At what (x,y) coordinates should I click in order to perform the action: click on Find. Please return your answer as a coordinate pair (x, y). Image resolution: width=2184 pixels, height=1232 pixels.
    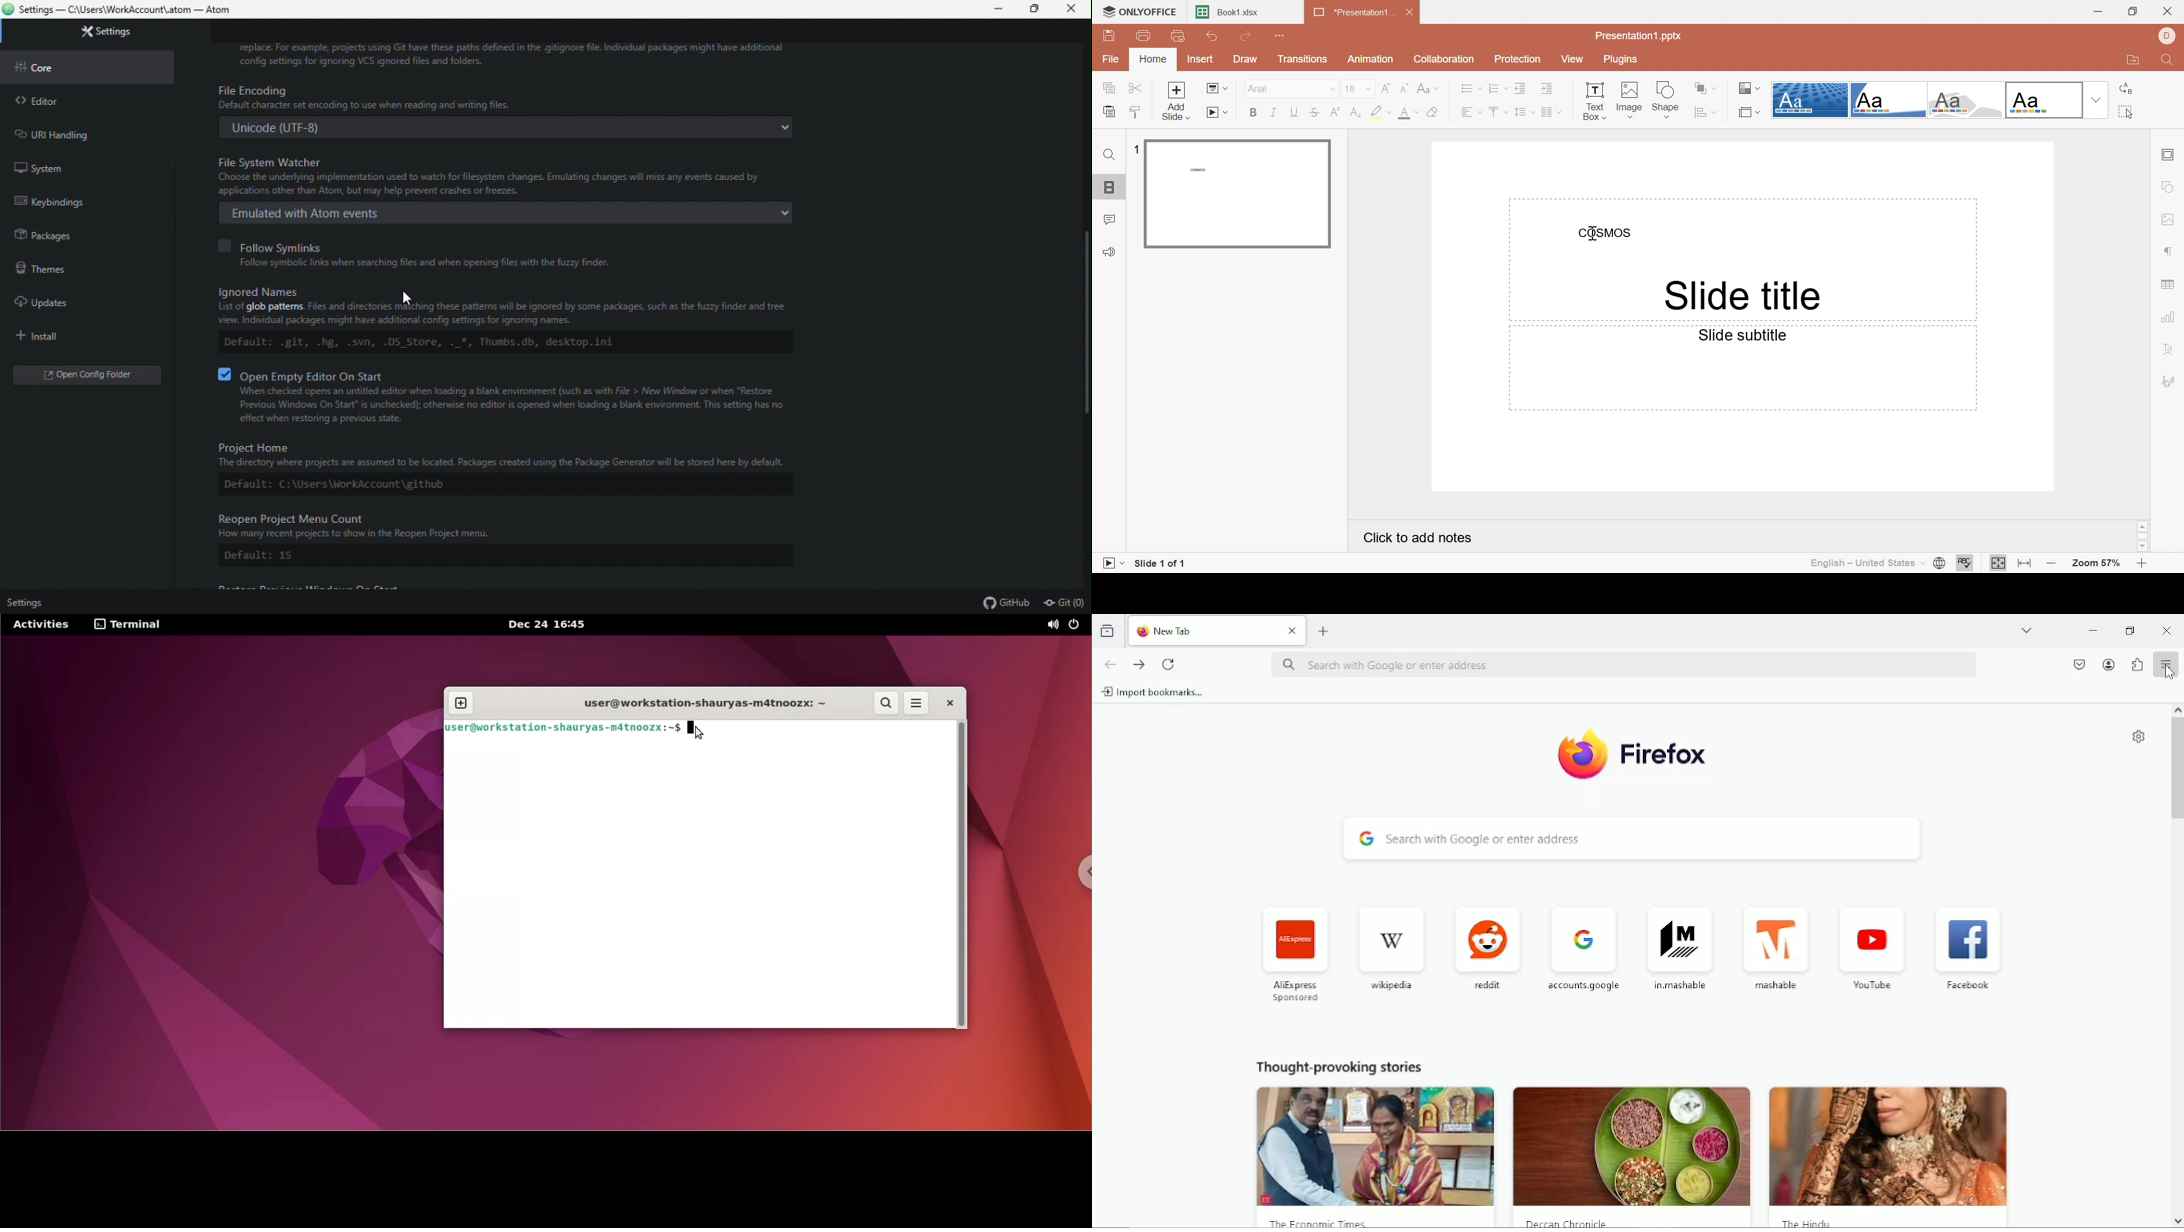
    Looking at the image, I should click on (2169, 62).